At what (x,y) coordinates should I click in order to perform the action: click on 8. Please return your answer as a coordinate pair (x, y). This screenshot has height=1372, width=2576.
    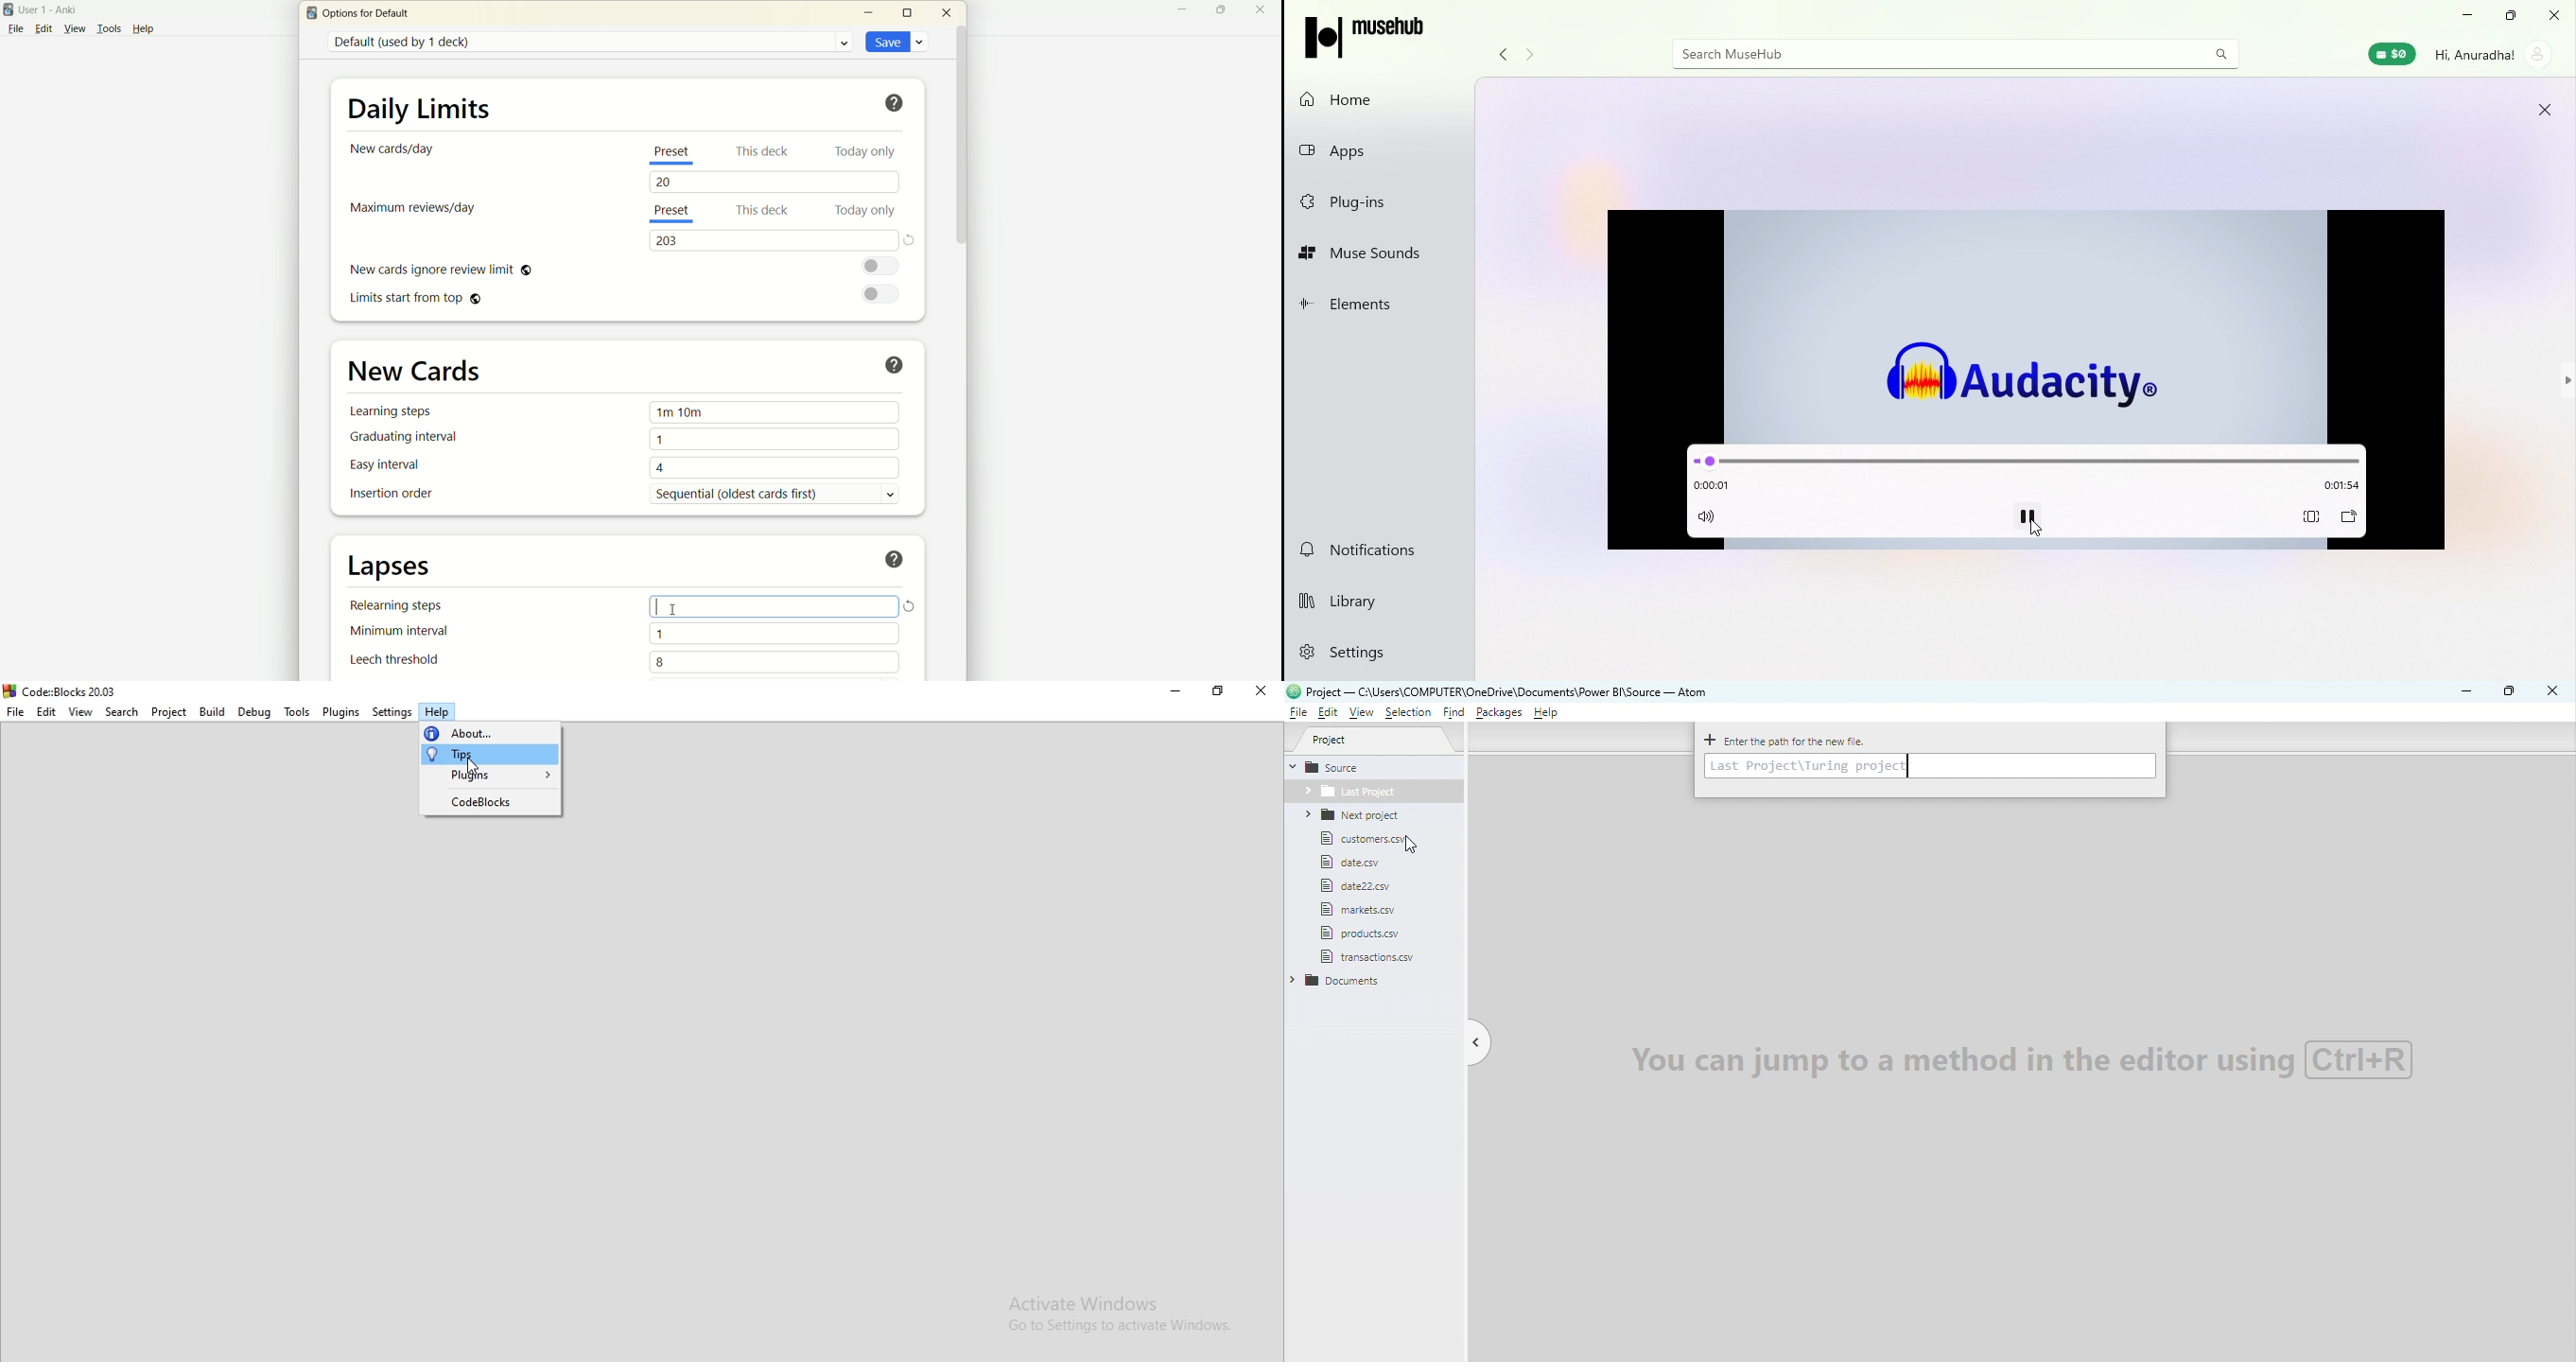
    Looking at the image, I should click on (770, 660).